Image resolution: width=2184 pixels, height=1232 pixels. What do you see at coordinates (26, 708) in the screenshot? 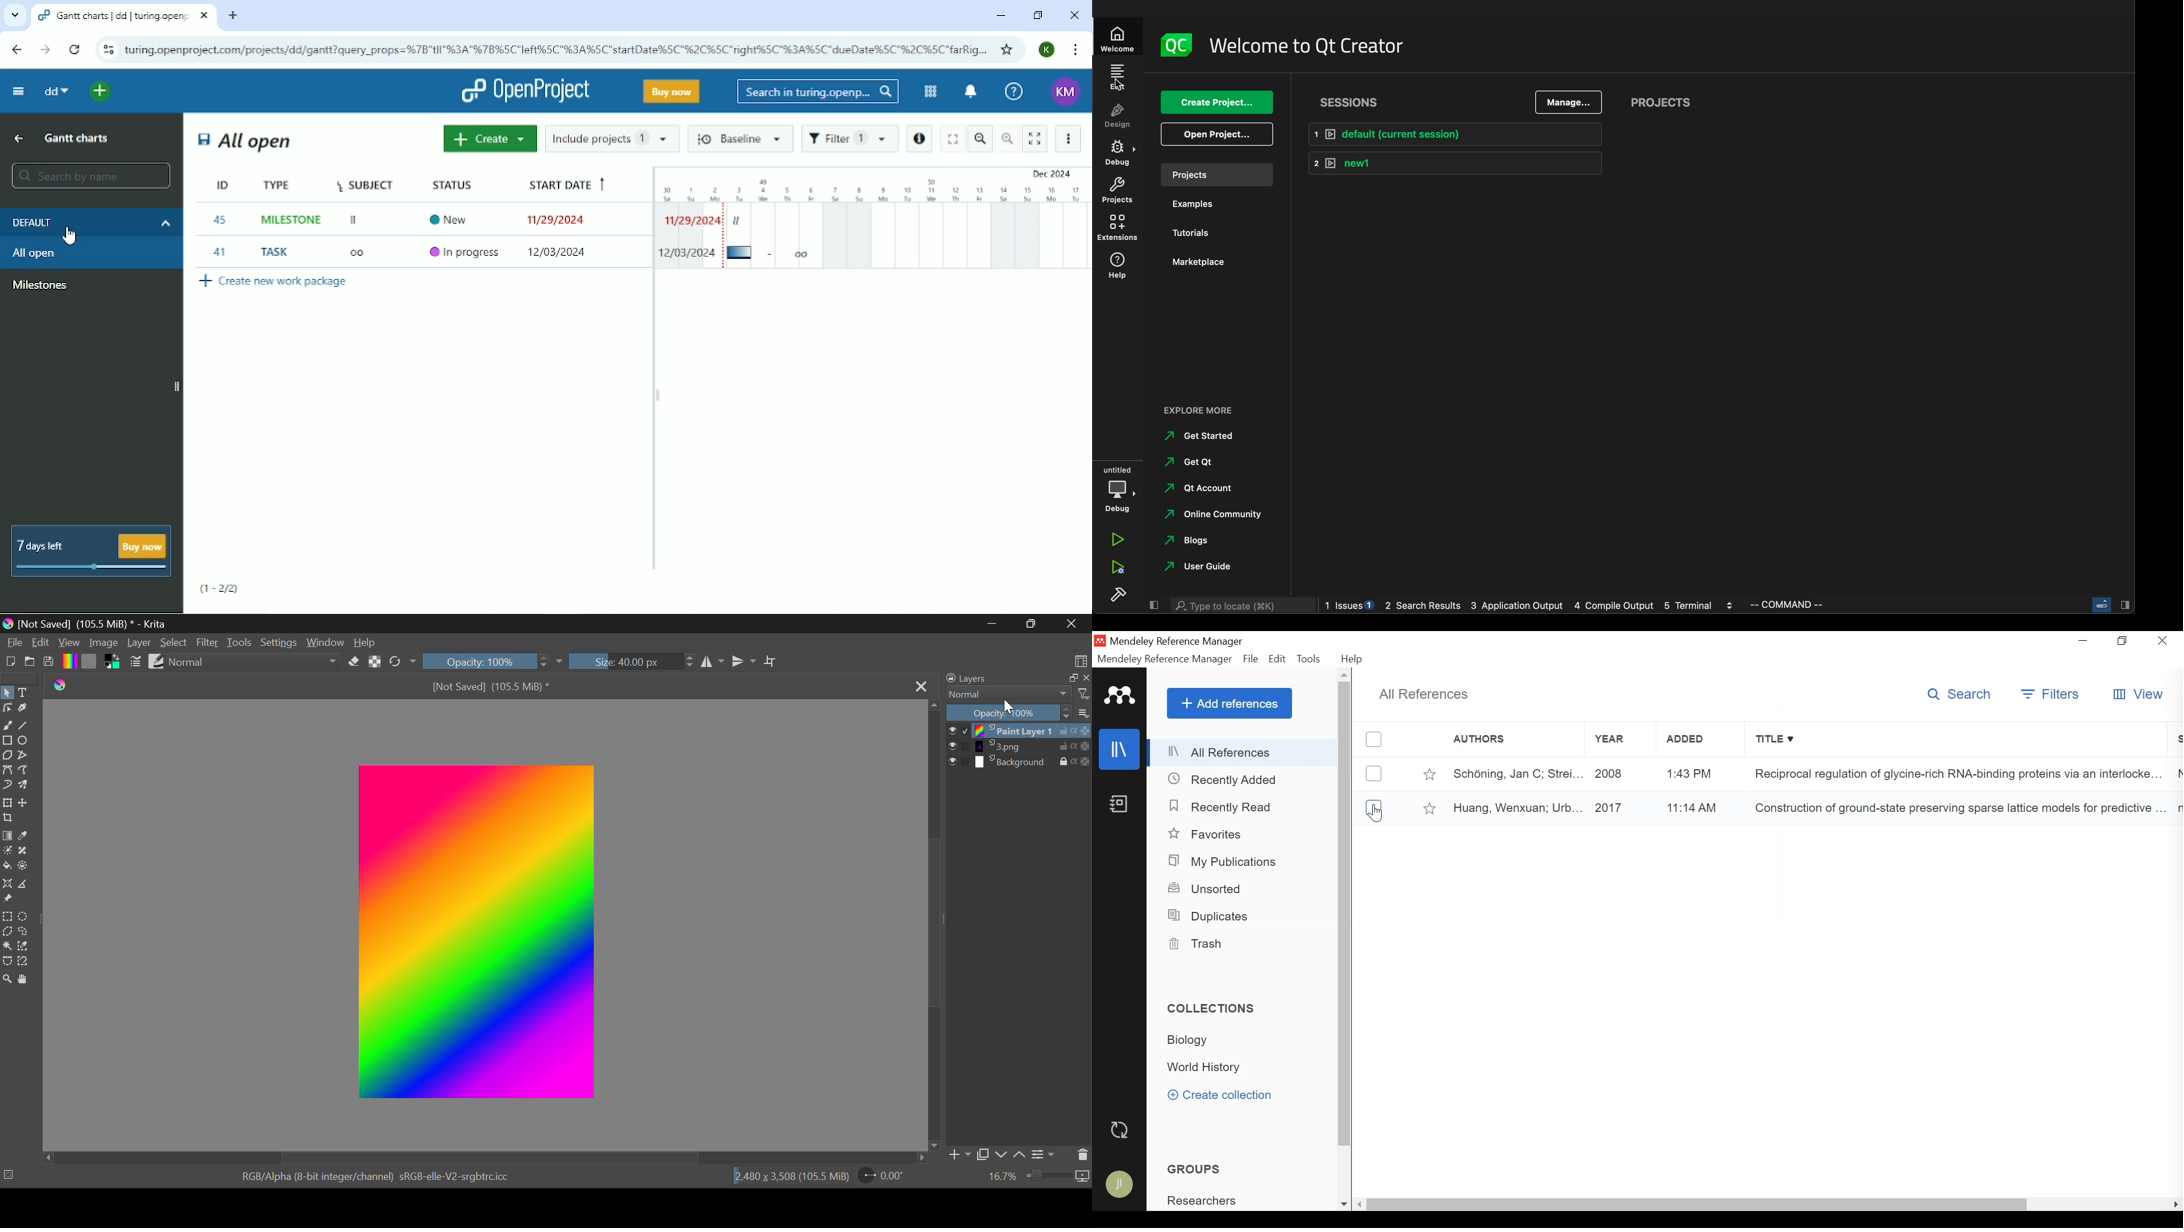
I see `Calligraphic Tool` at bounding box center [26, 708].